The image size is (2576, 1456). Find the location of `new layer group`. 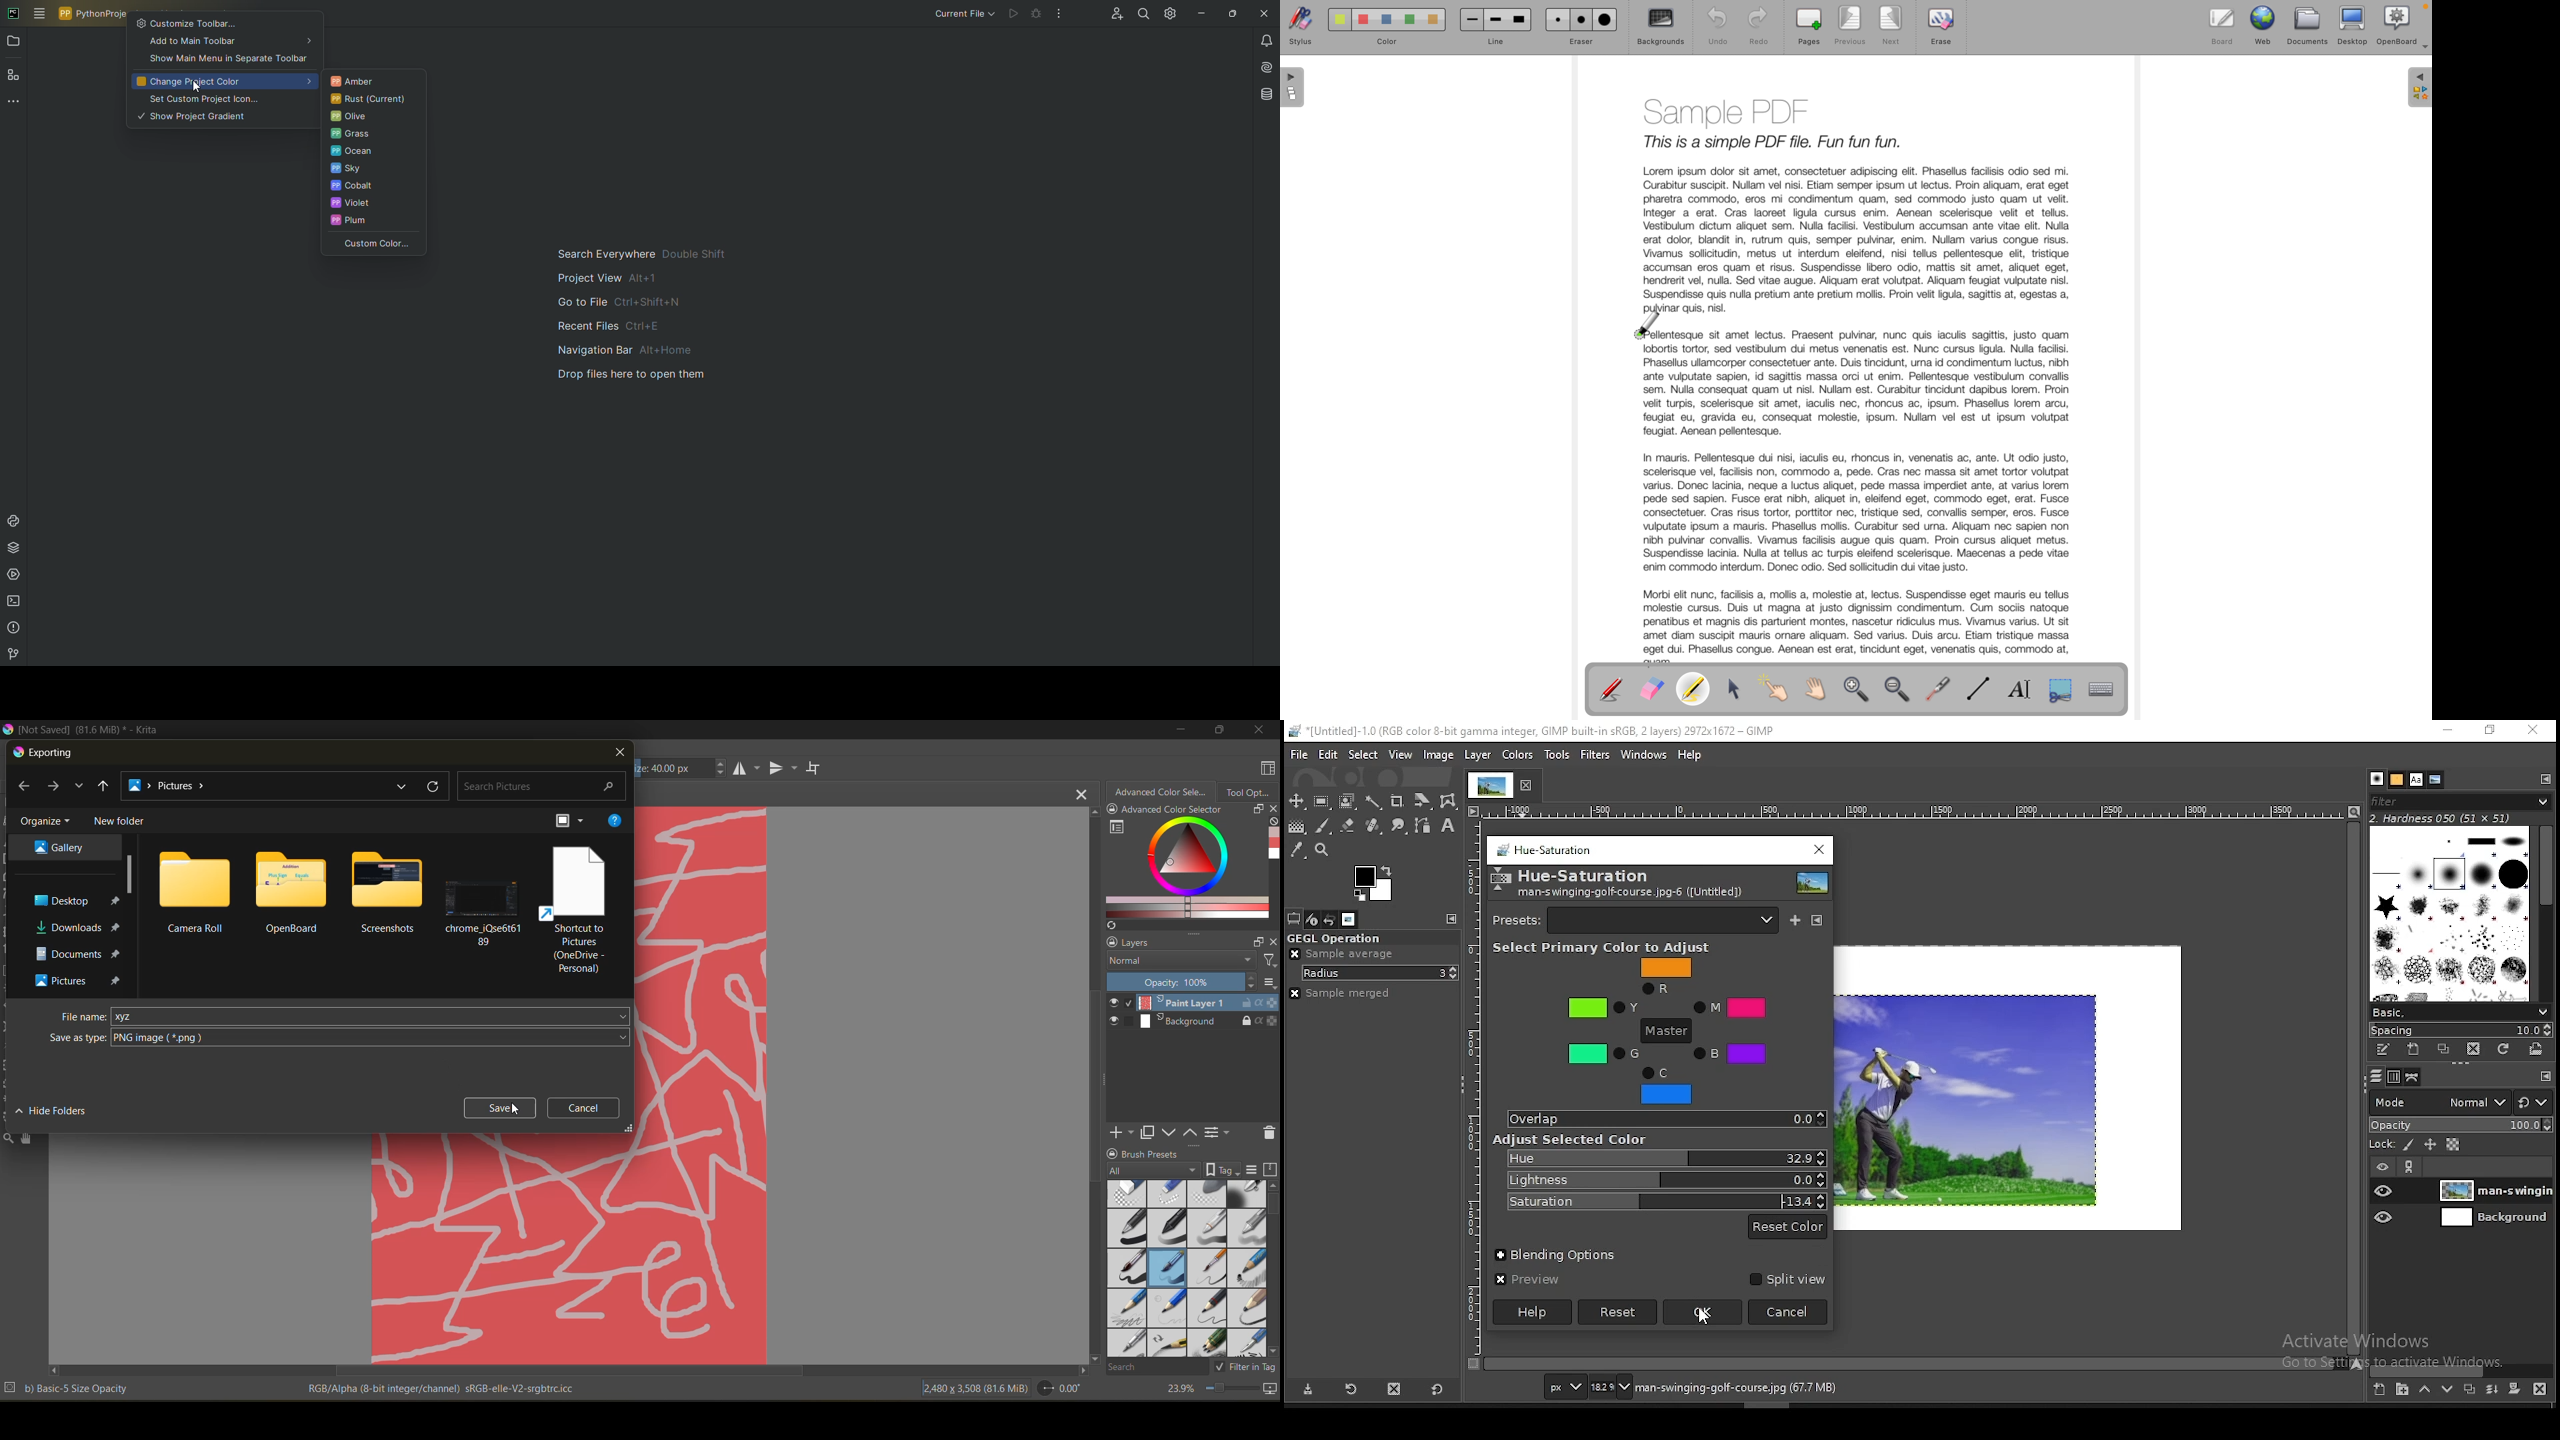

new layer group is located at coordinates (2378, 1390).